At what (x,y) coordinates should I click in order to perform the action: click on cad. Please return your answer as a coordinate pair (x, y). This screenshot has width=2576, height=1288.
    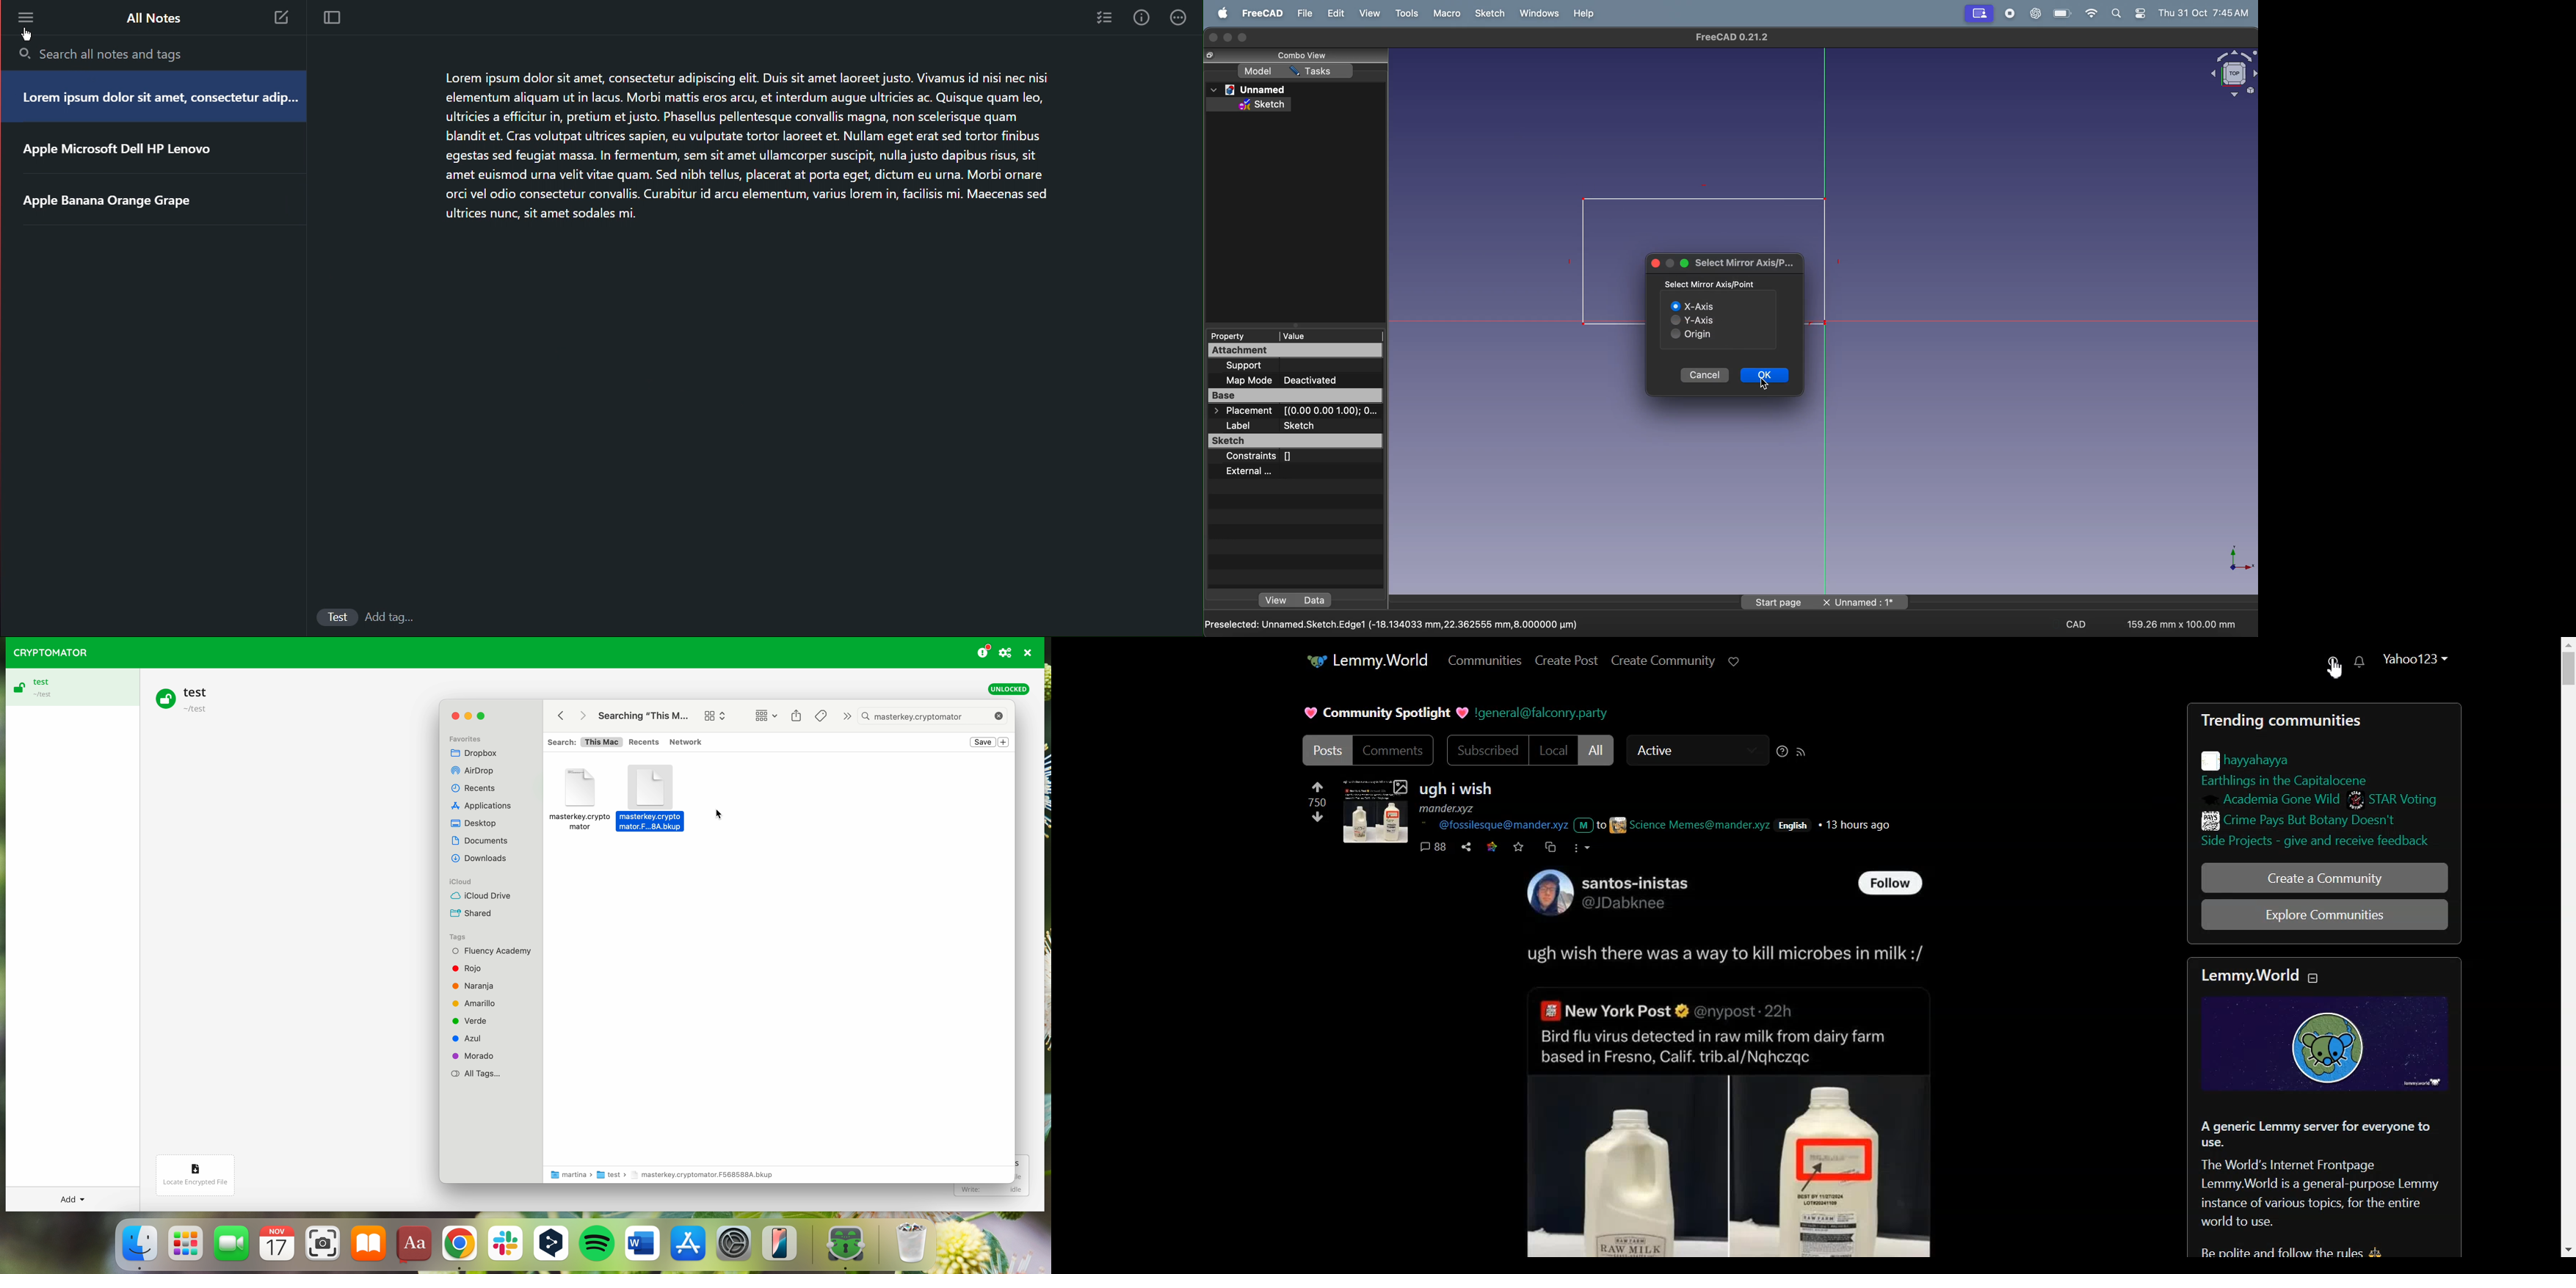
    Looking at the image, I should click on (2073, 622).